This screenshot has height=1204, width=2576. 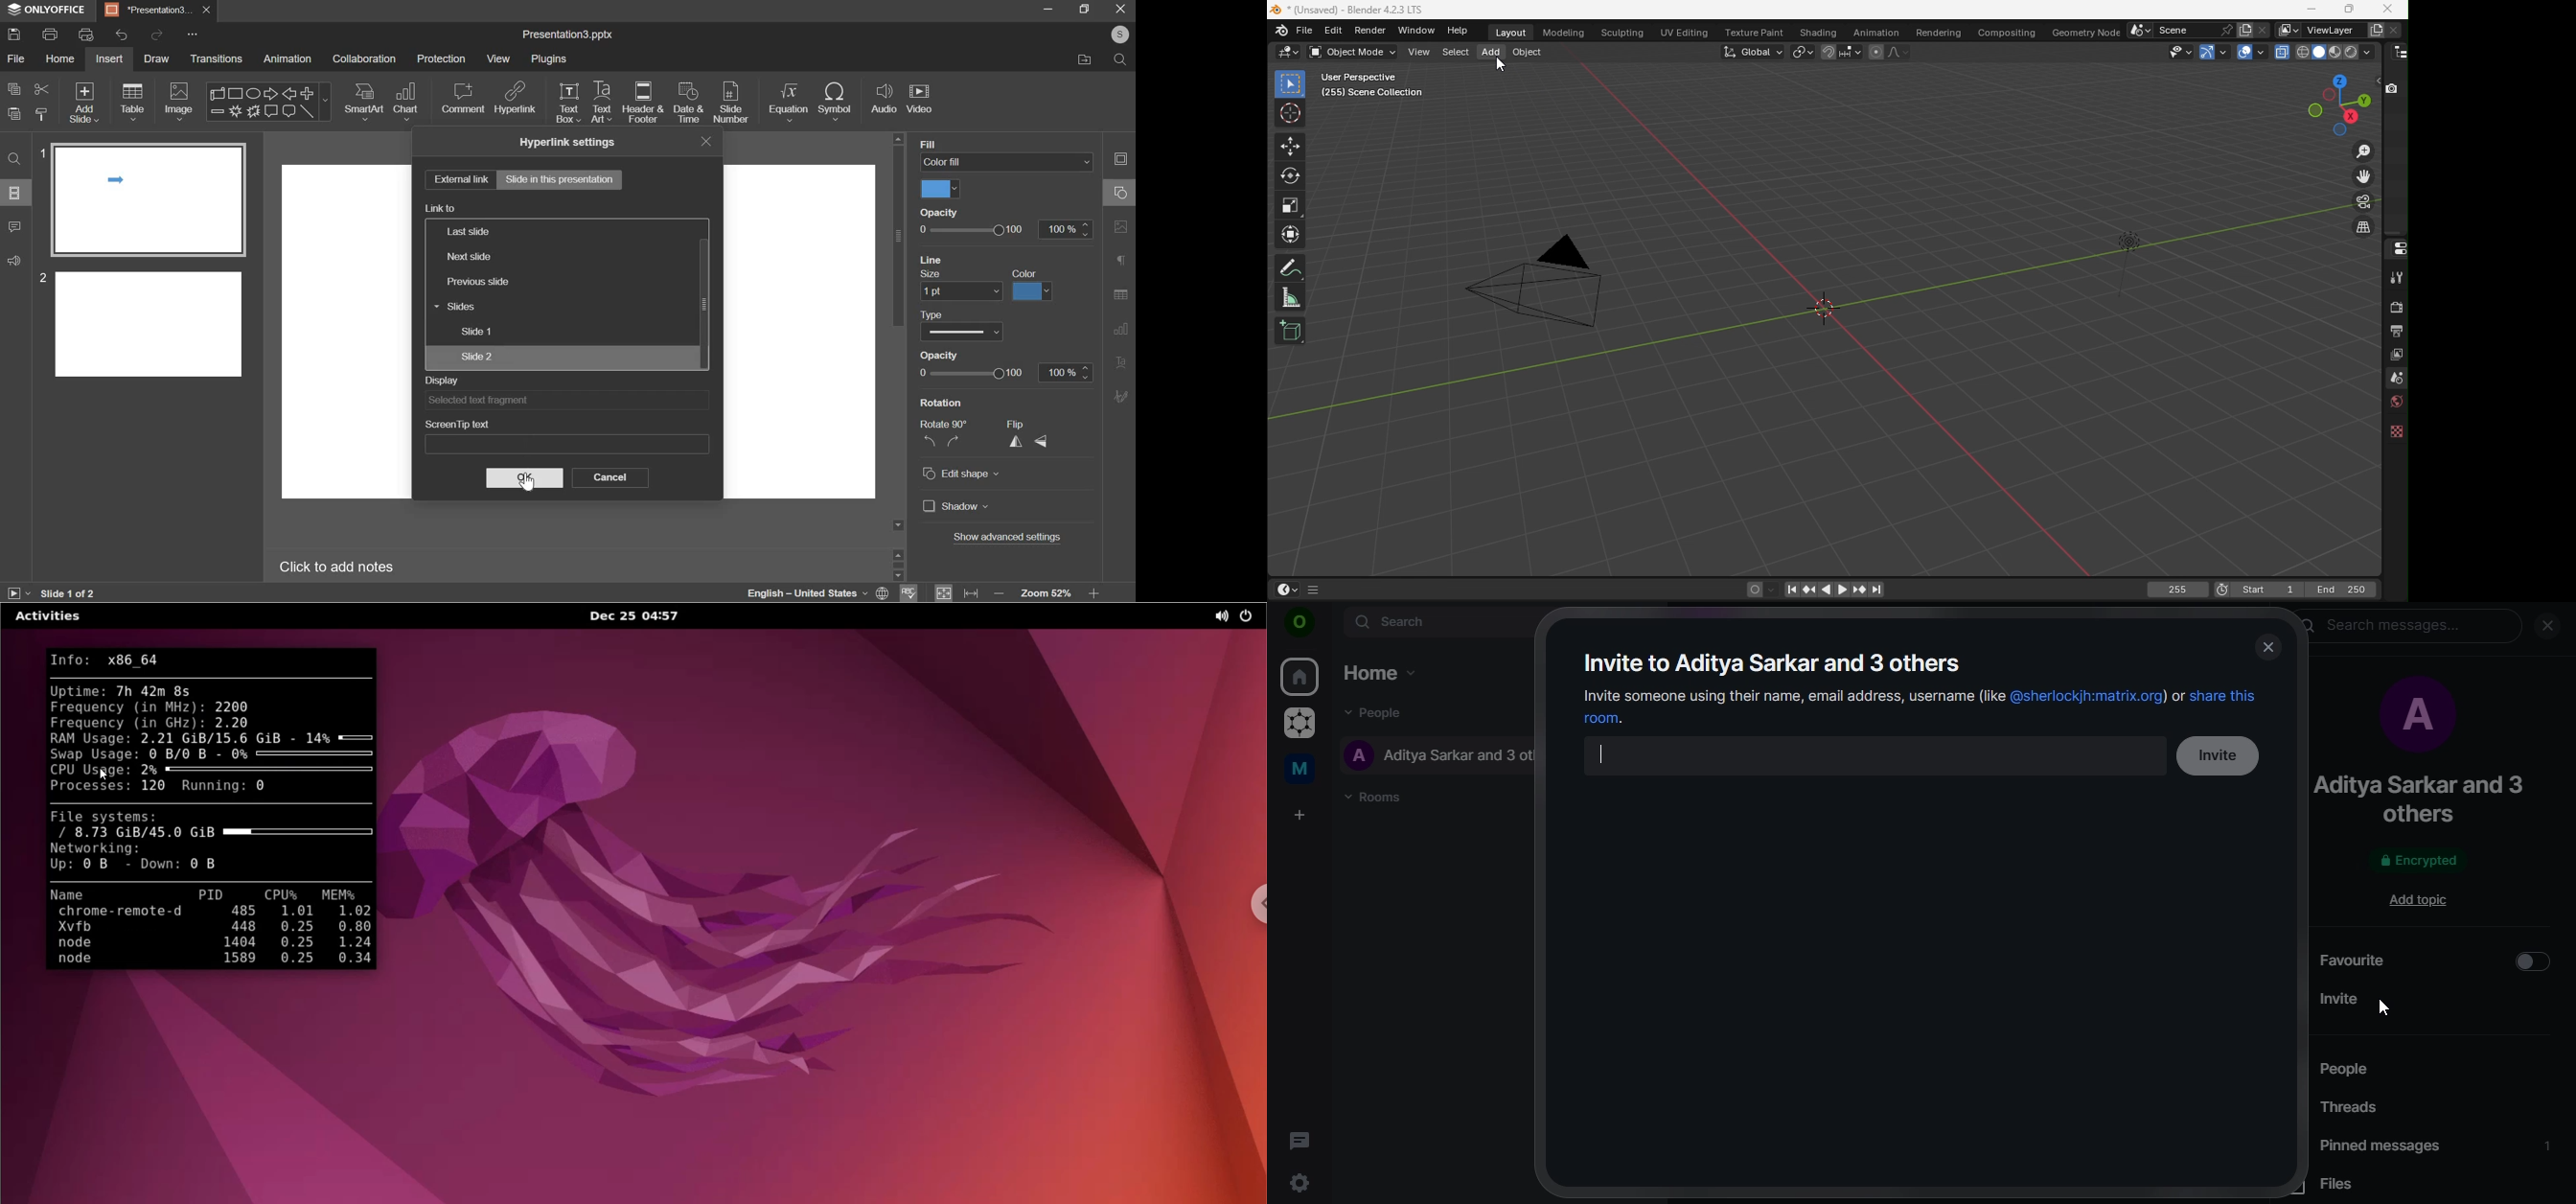 I want to click on Name, so click(x=2184, y=30).